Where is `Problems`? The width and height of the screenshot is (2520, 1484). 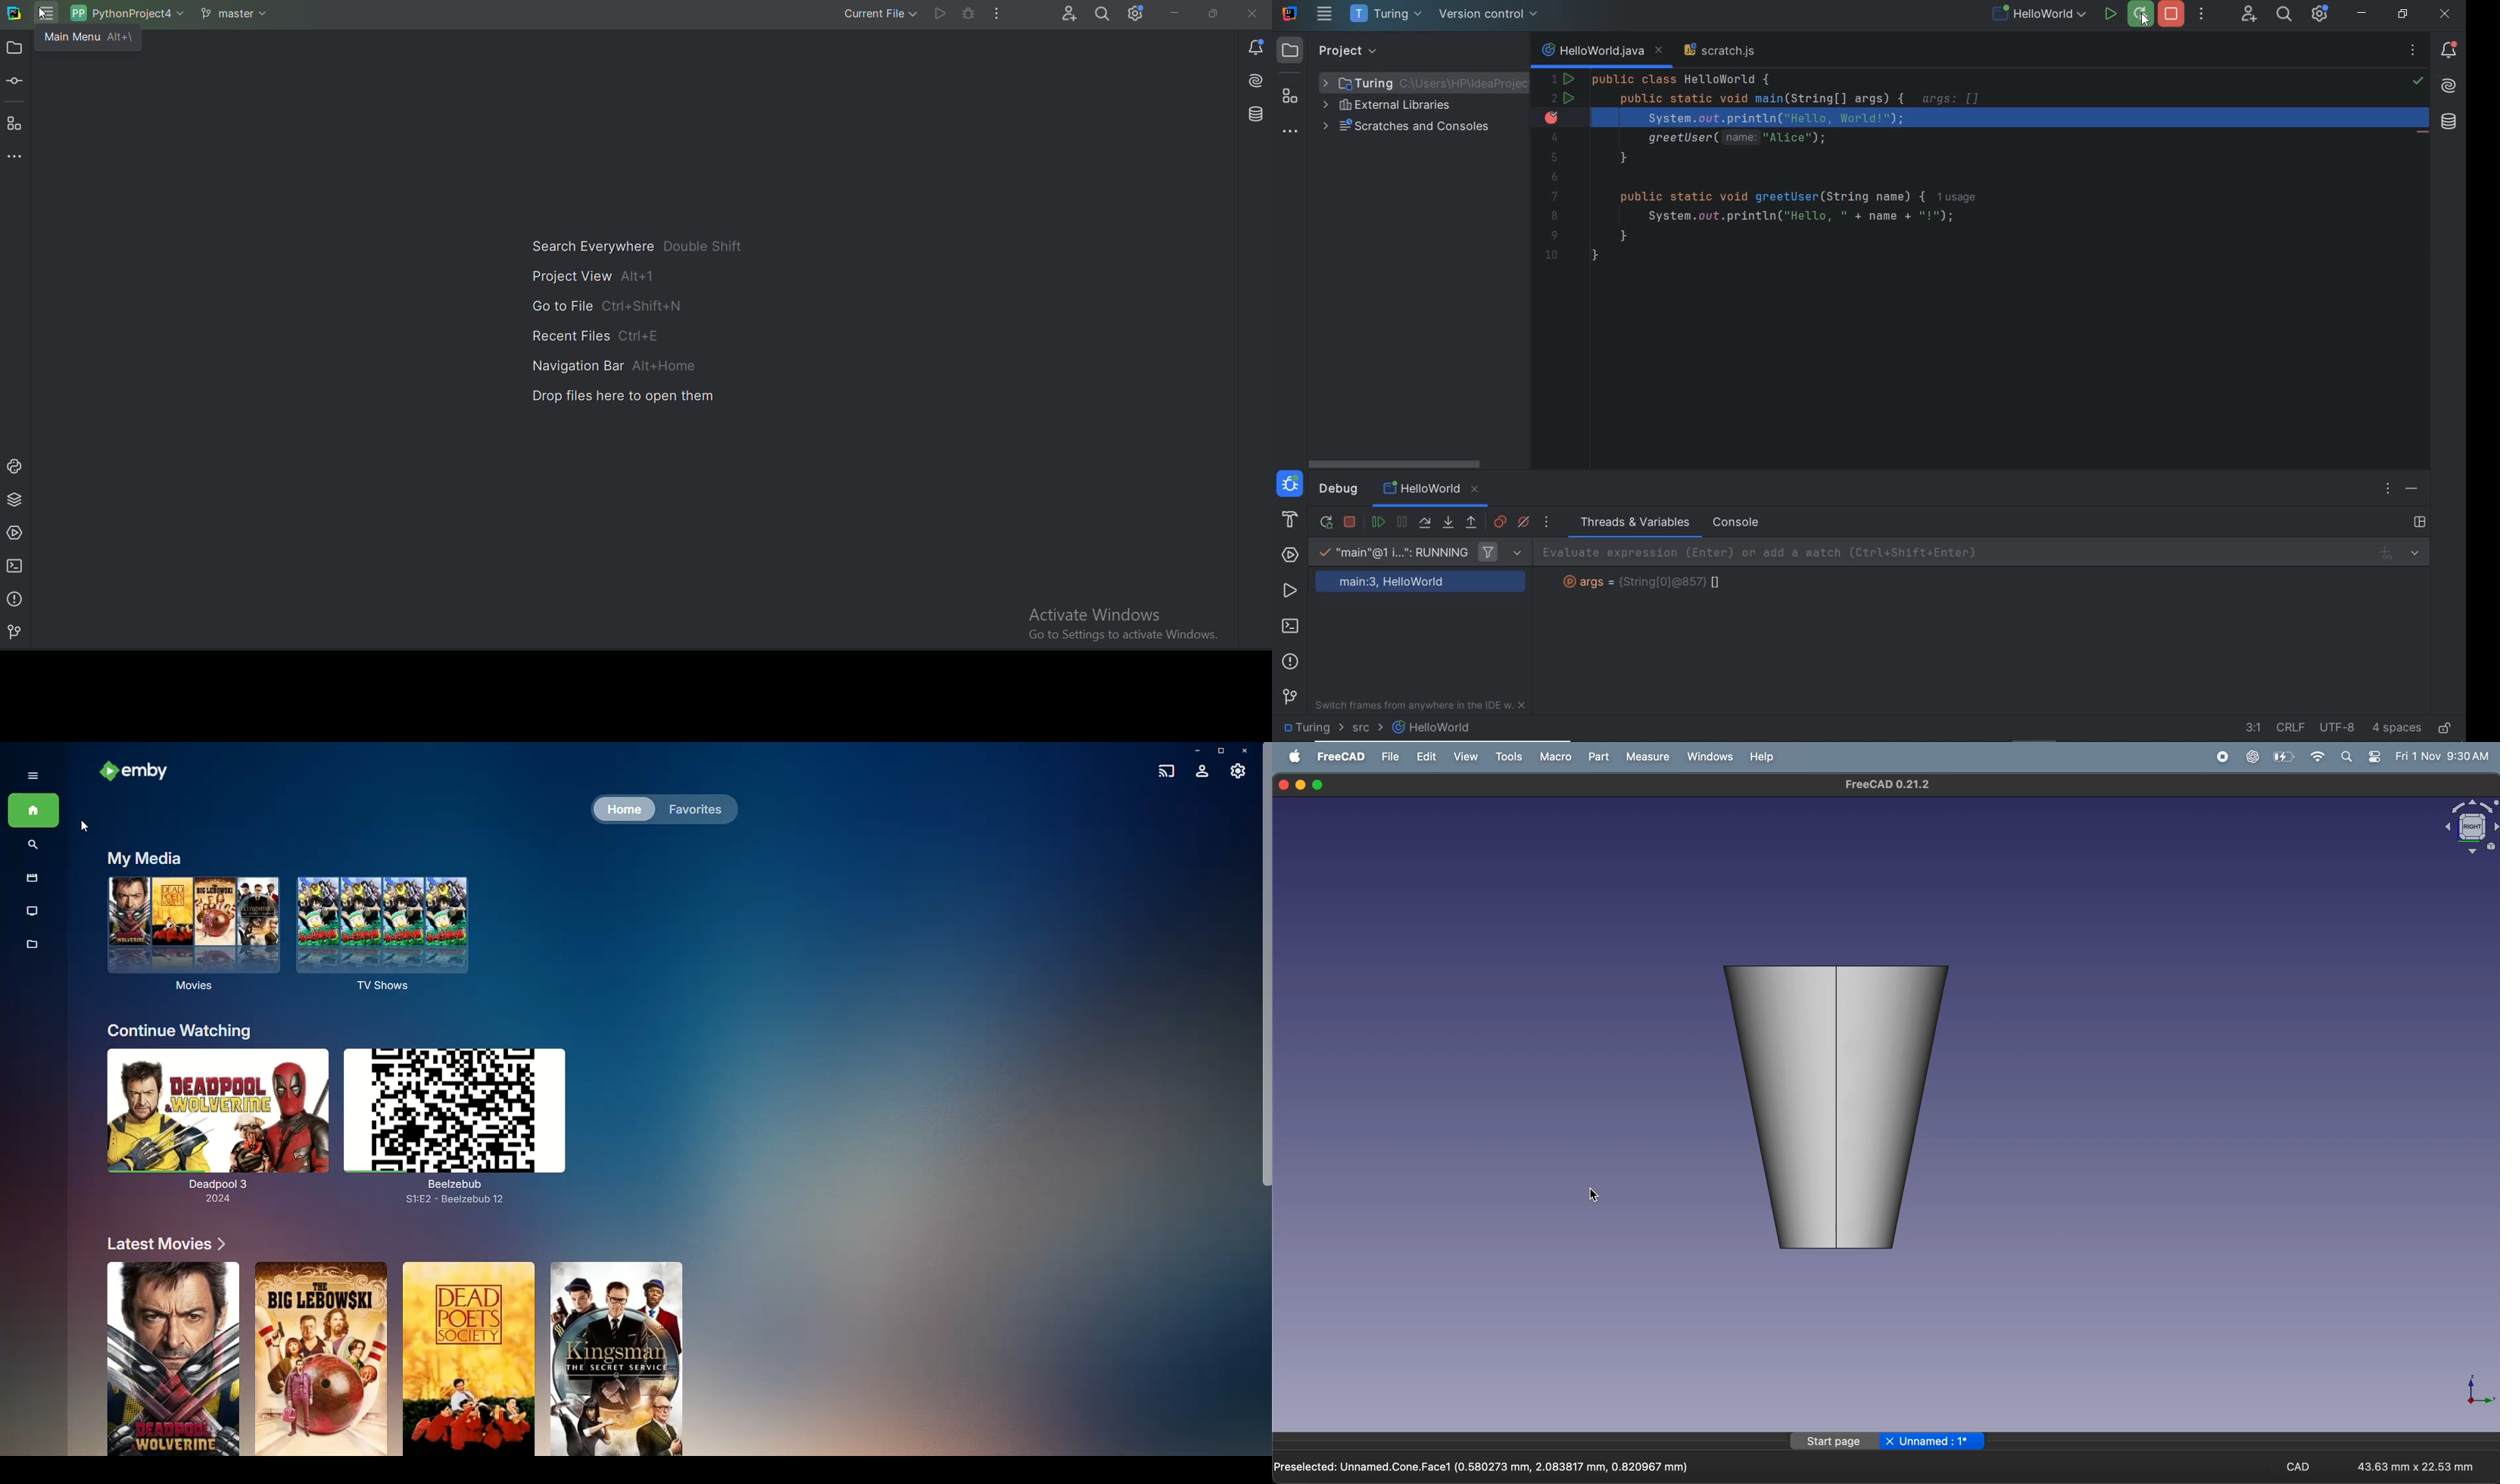 Problems is located at coordinates (17, 599).